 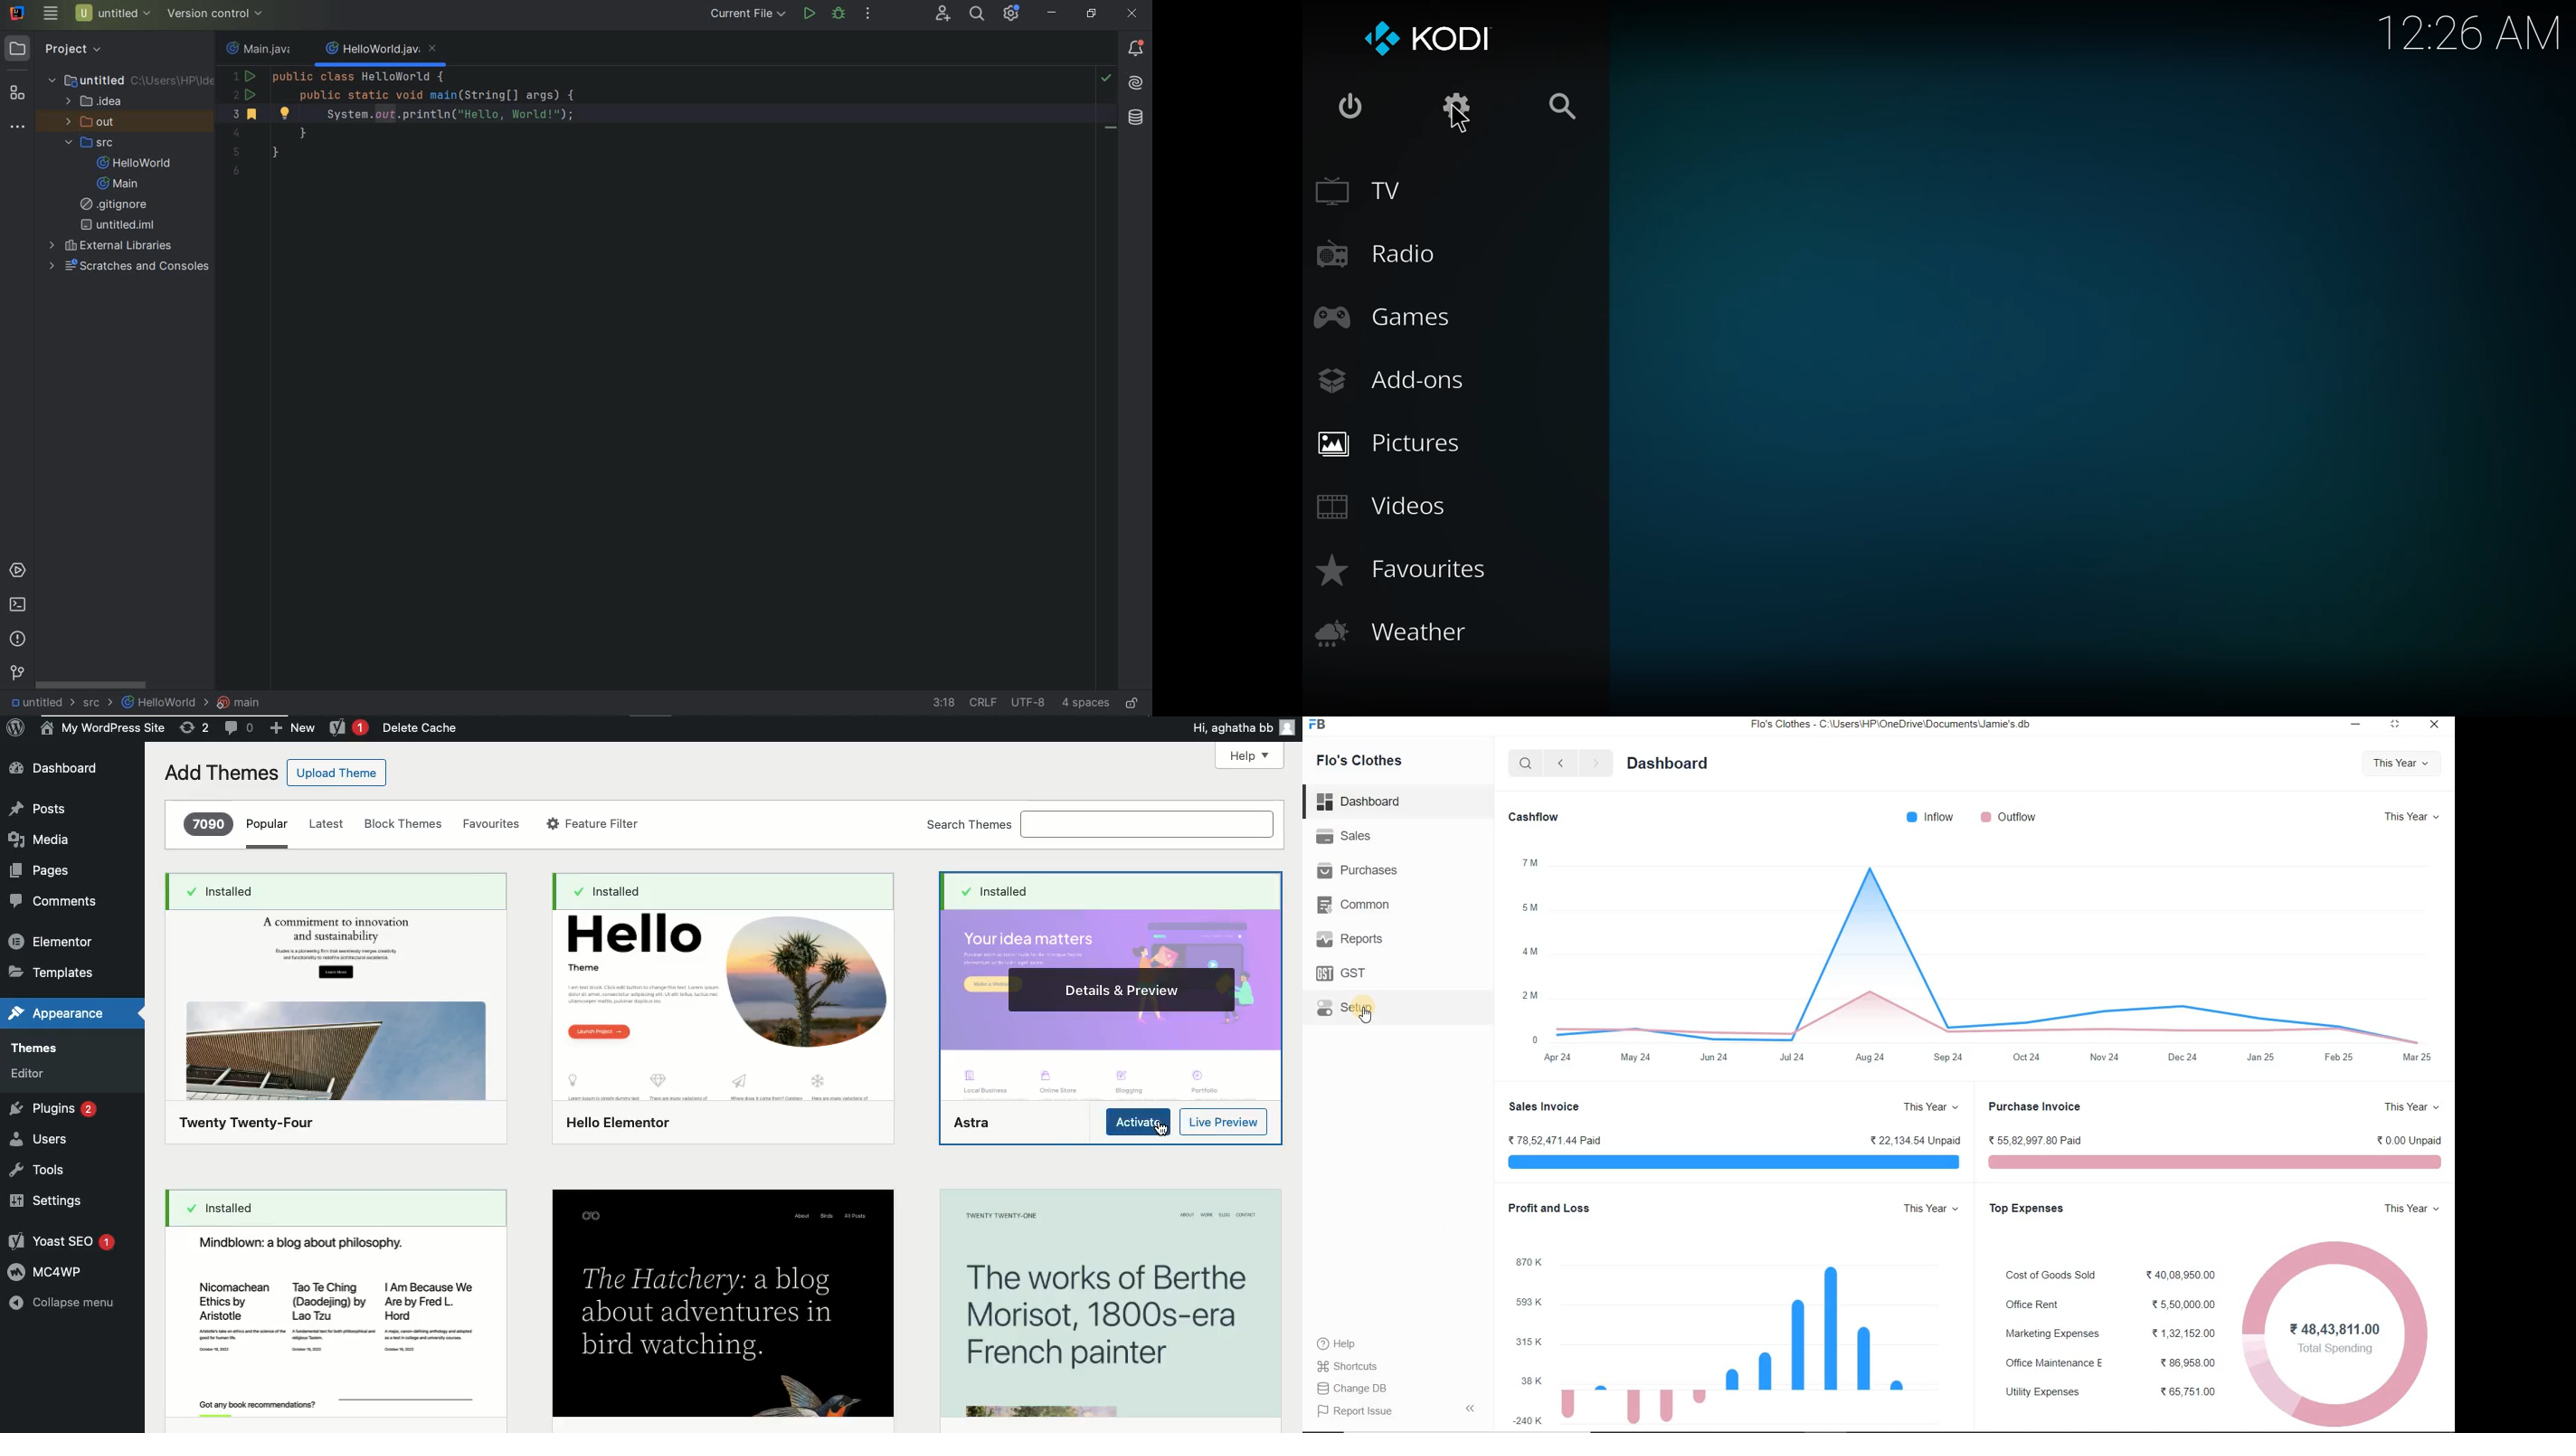 I want to click on Hi, agatha bb, so click(x=1228, y=728).